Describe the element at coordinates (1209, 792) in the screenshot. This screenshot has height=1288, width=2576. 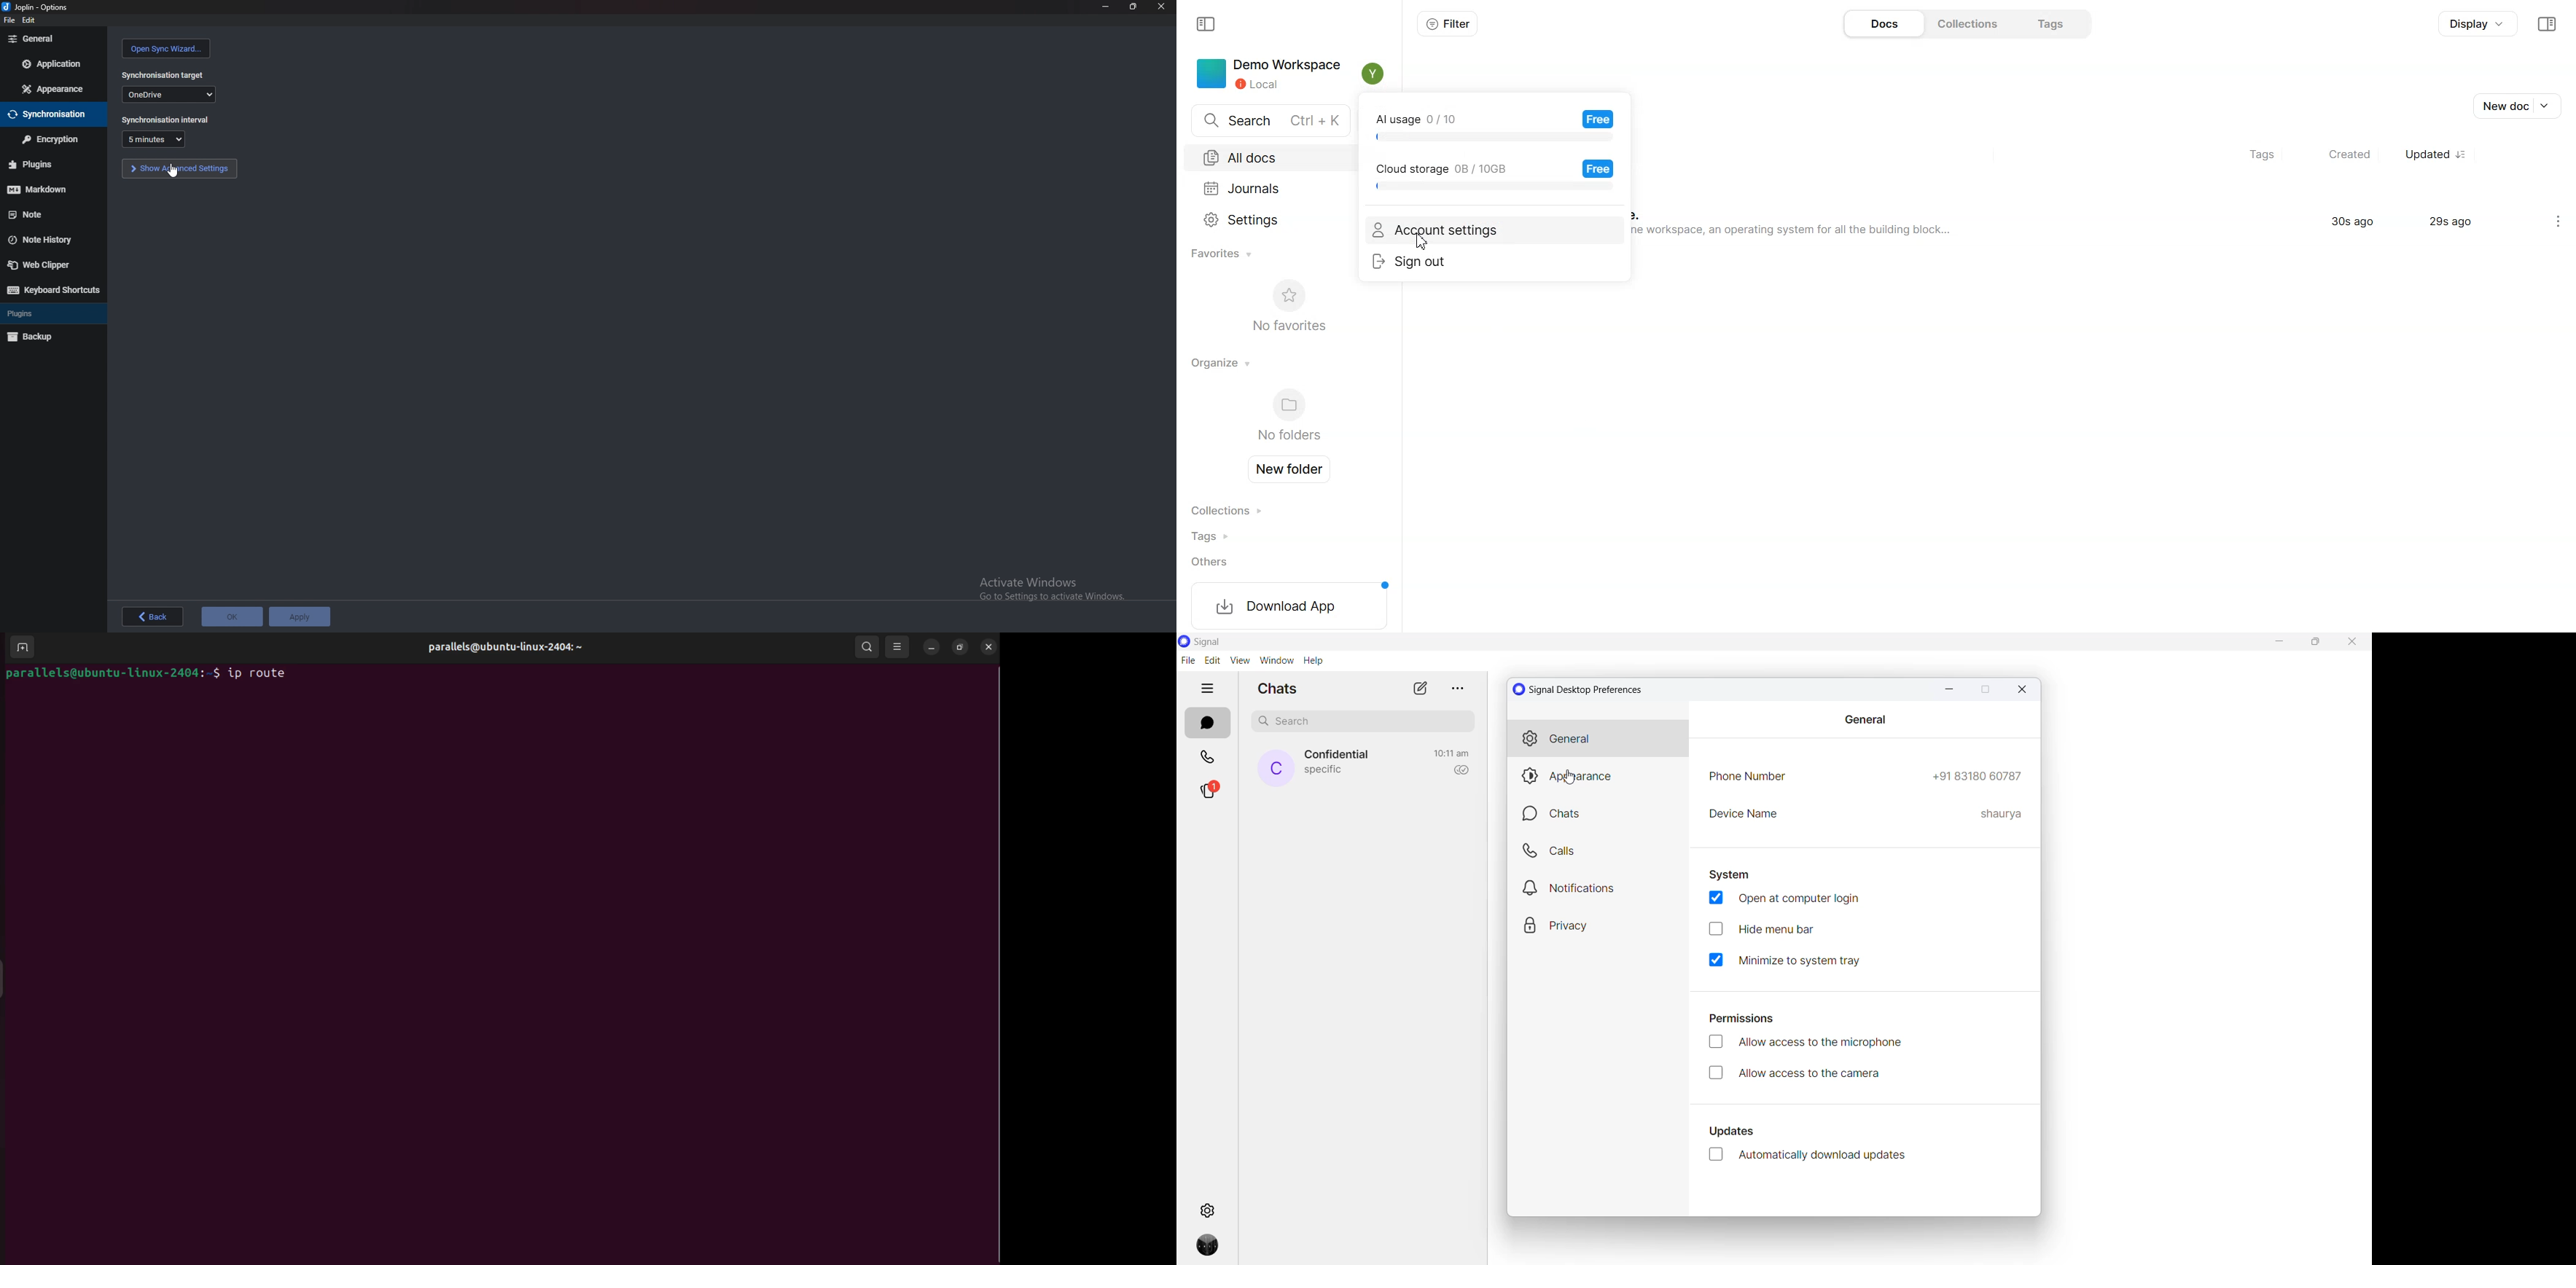
I see `stories` at that location.